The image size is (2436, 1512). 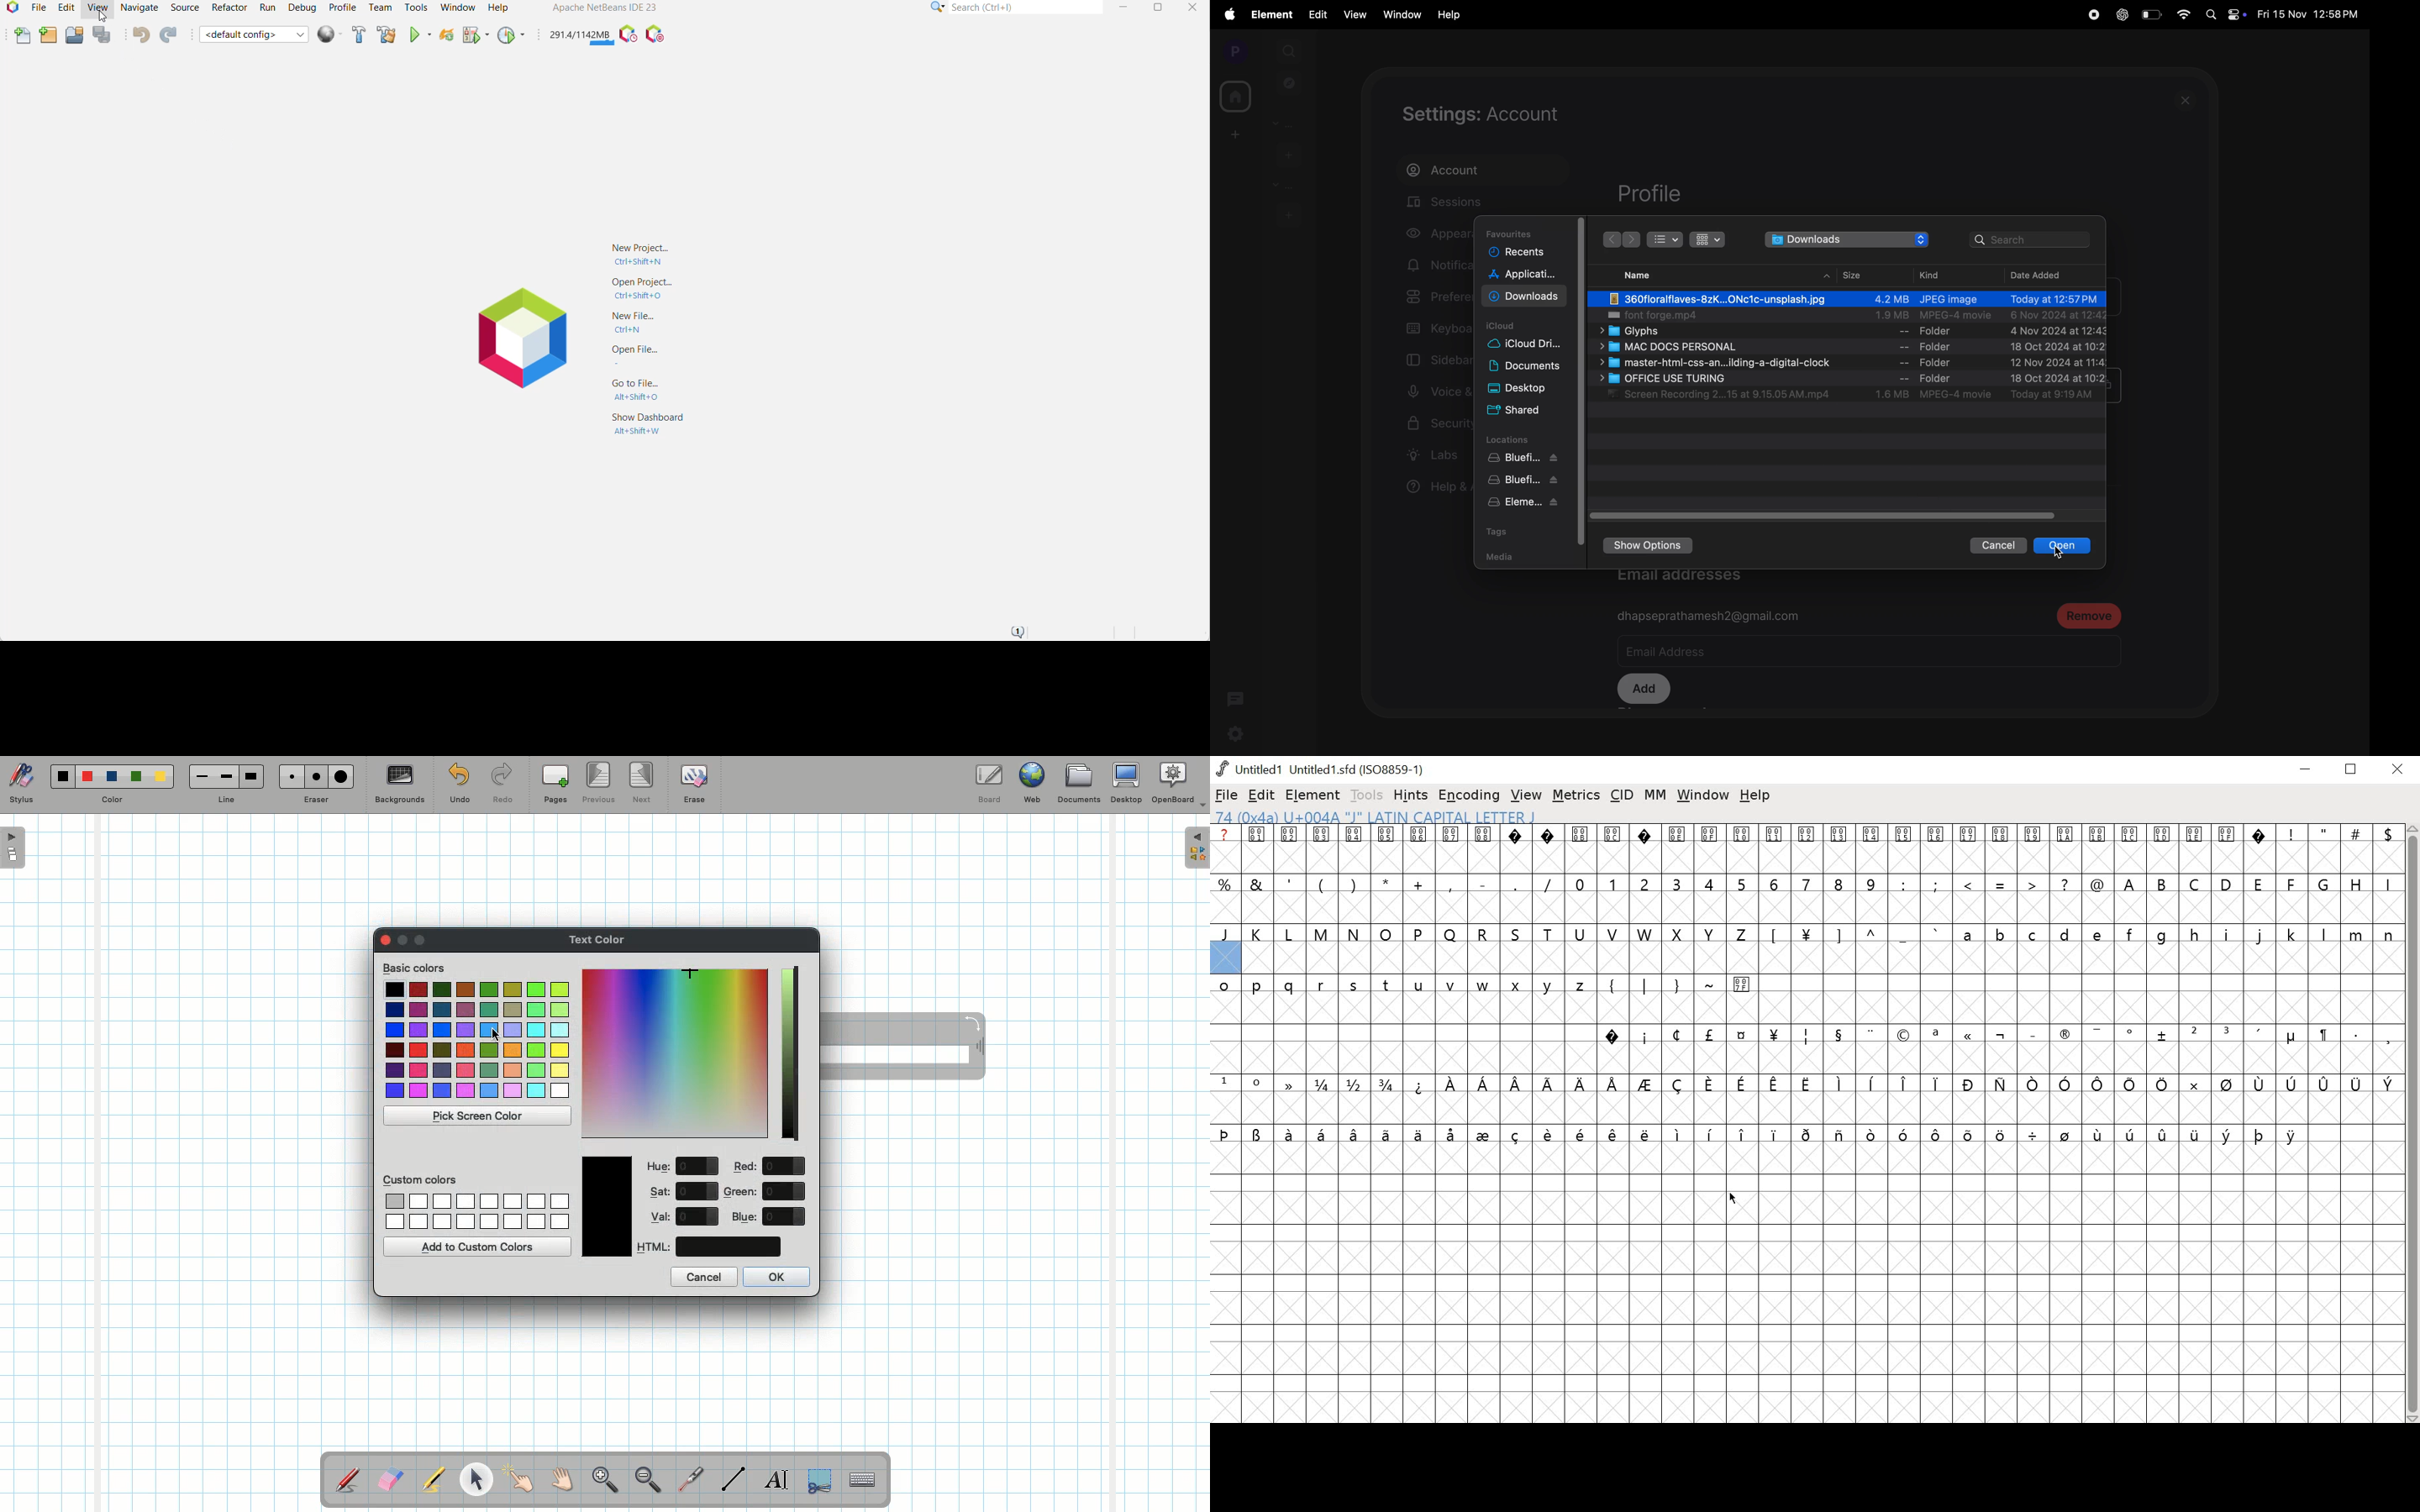 I want to click on favourites, so click(x=1520, y=231).